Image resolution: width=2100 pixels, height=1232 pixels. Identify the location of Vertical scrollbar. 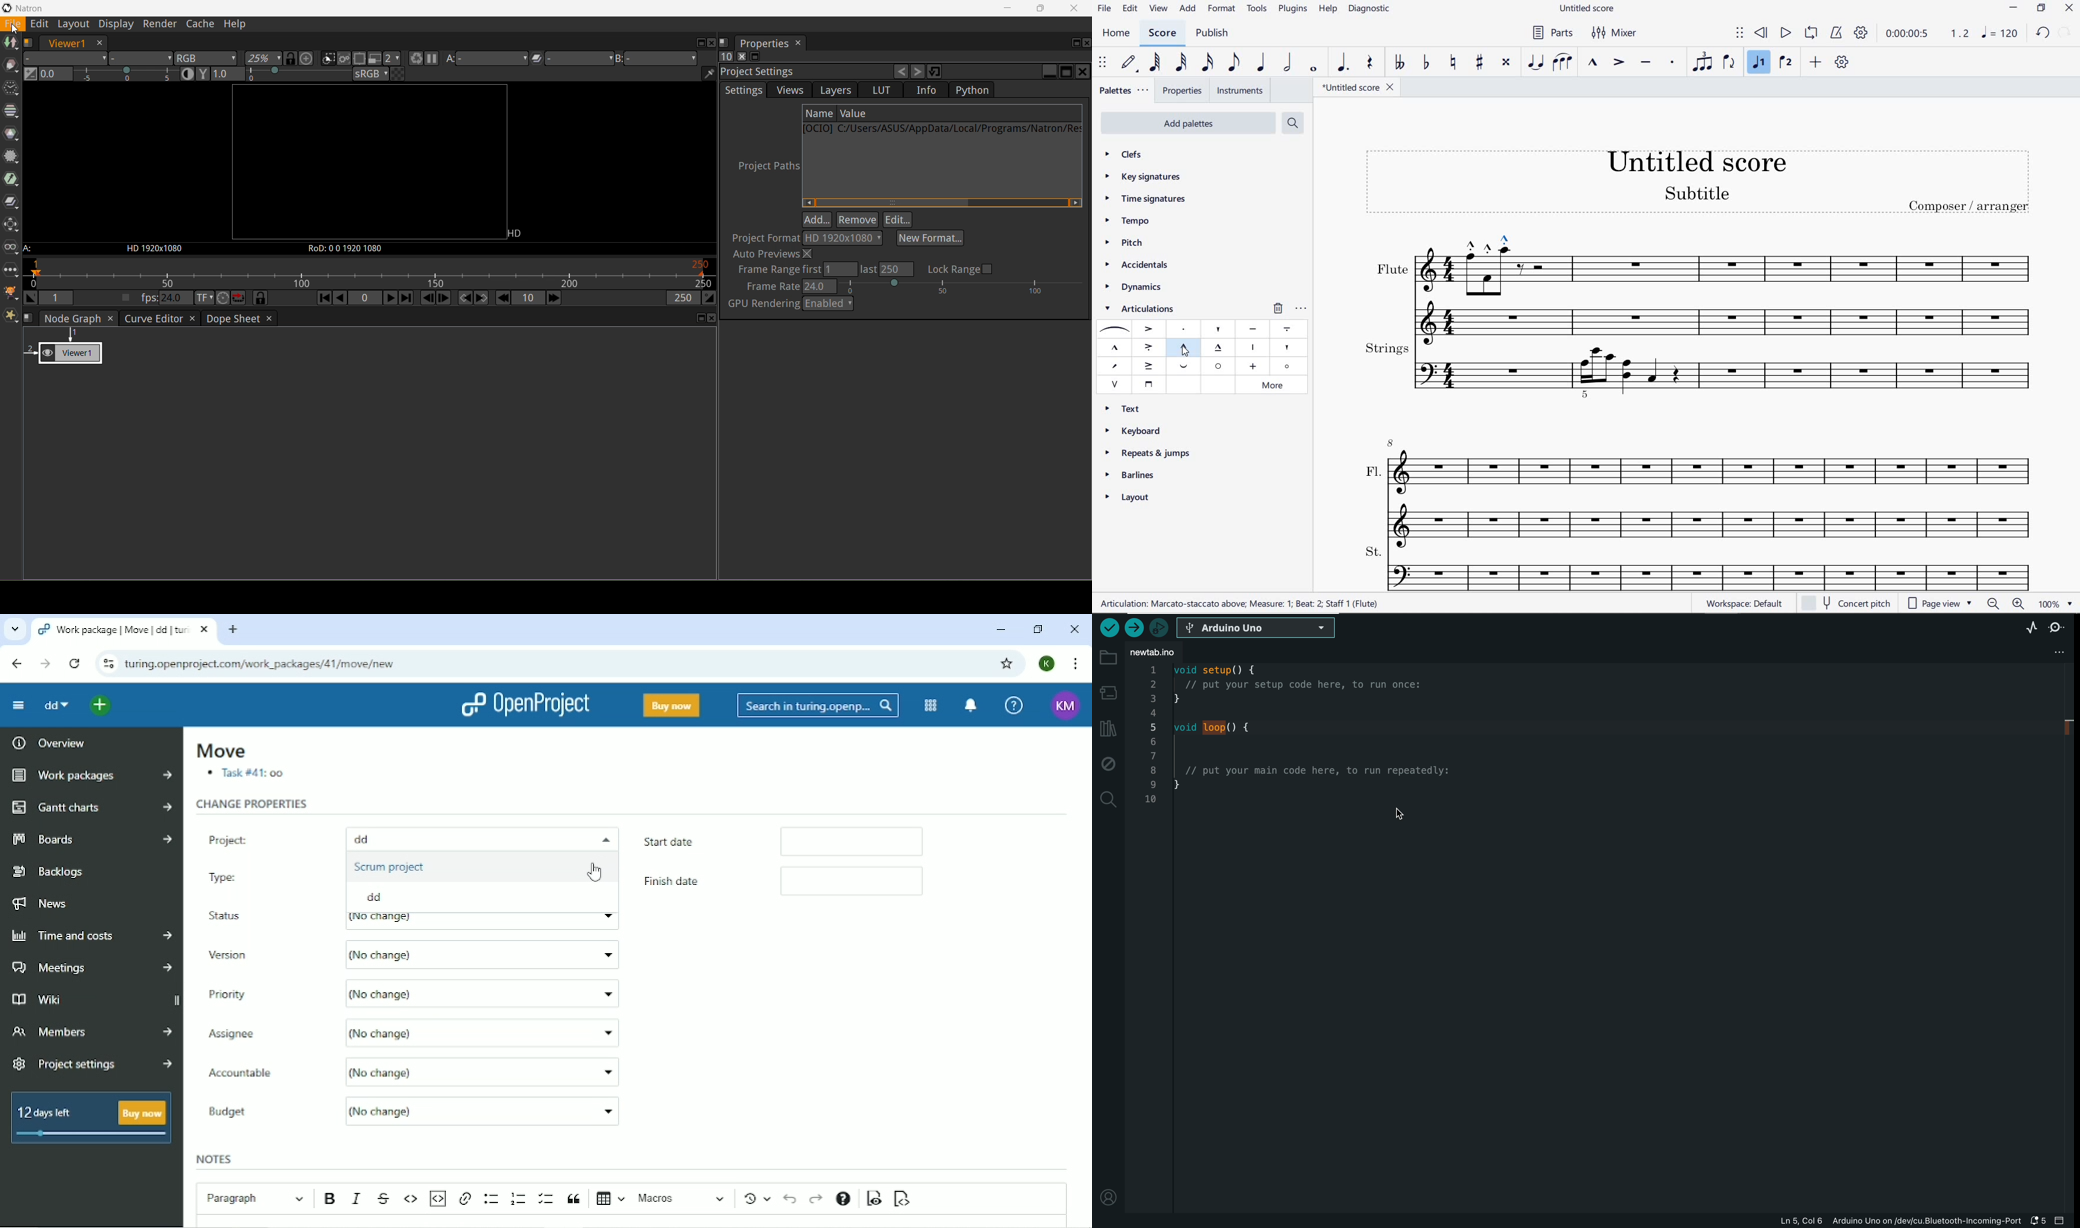
(1083, 921).